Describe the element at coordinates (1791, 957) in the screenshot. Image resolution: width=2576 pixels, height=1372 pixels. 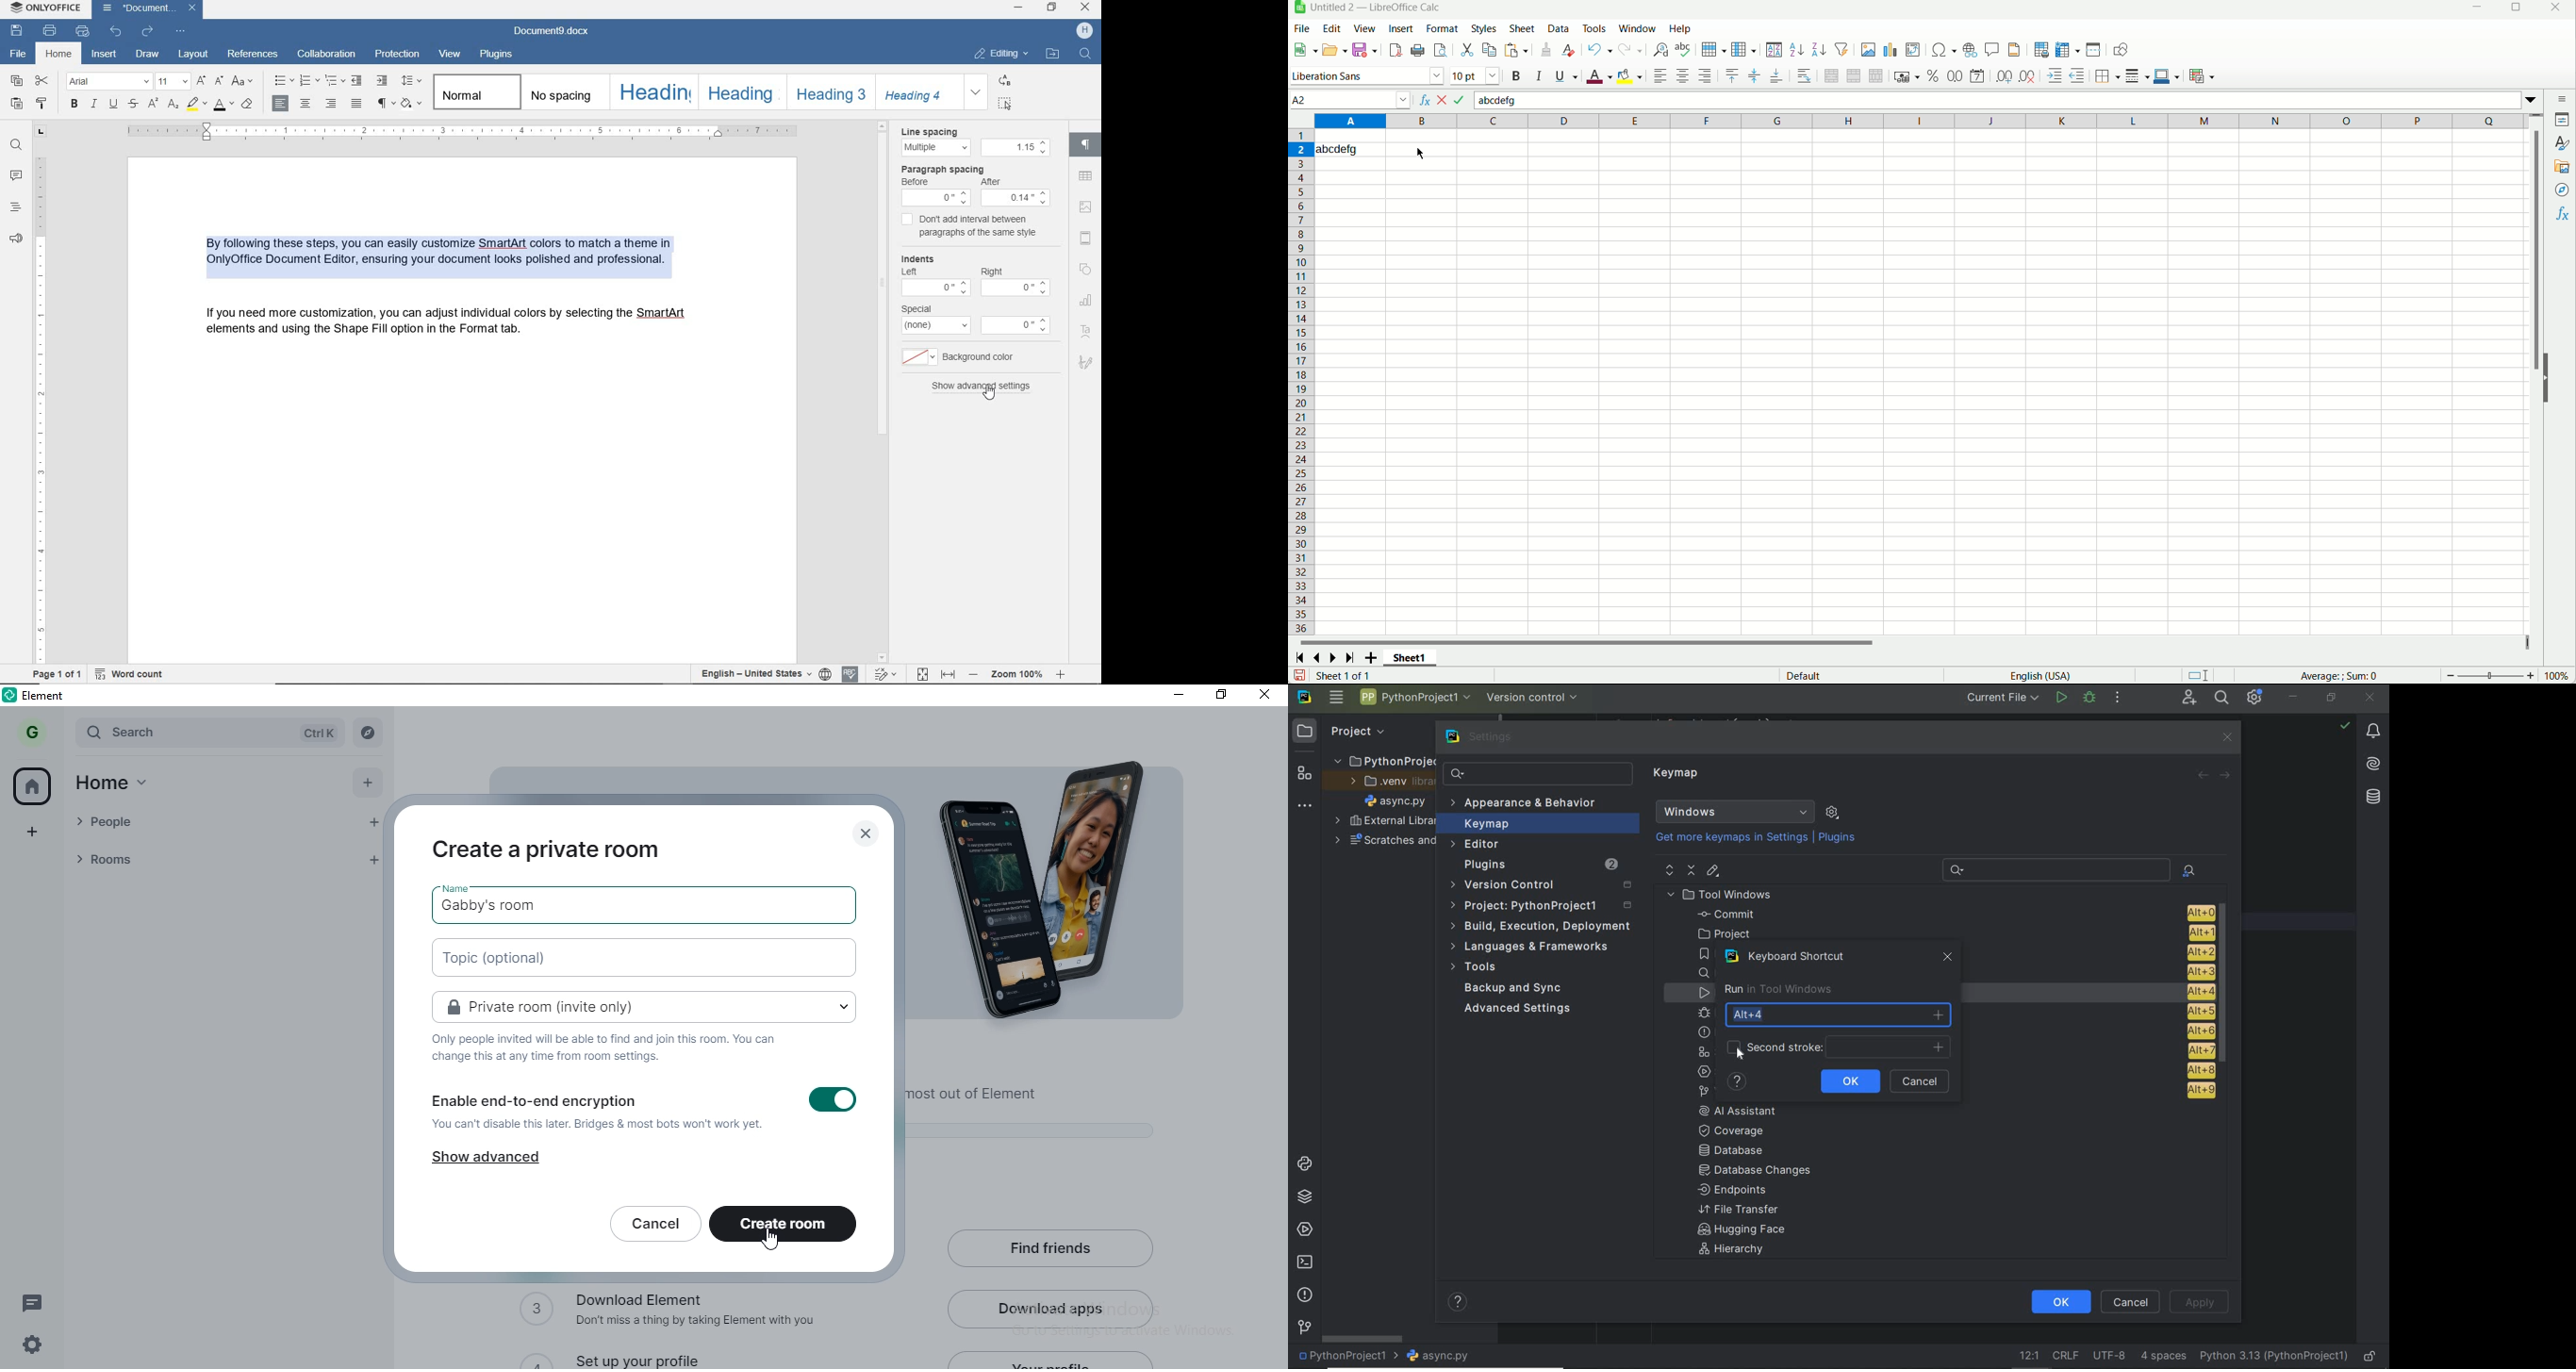
I see `Keyboard Shortcut` at that location.